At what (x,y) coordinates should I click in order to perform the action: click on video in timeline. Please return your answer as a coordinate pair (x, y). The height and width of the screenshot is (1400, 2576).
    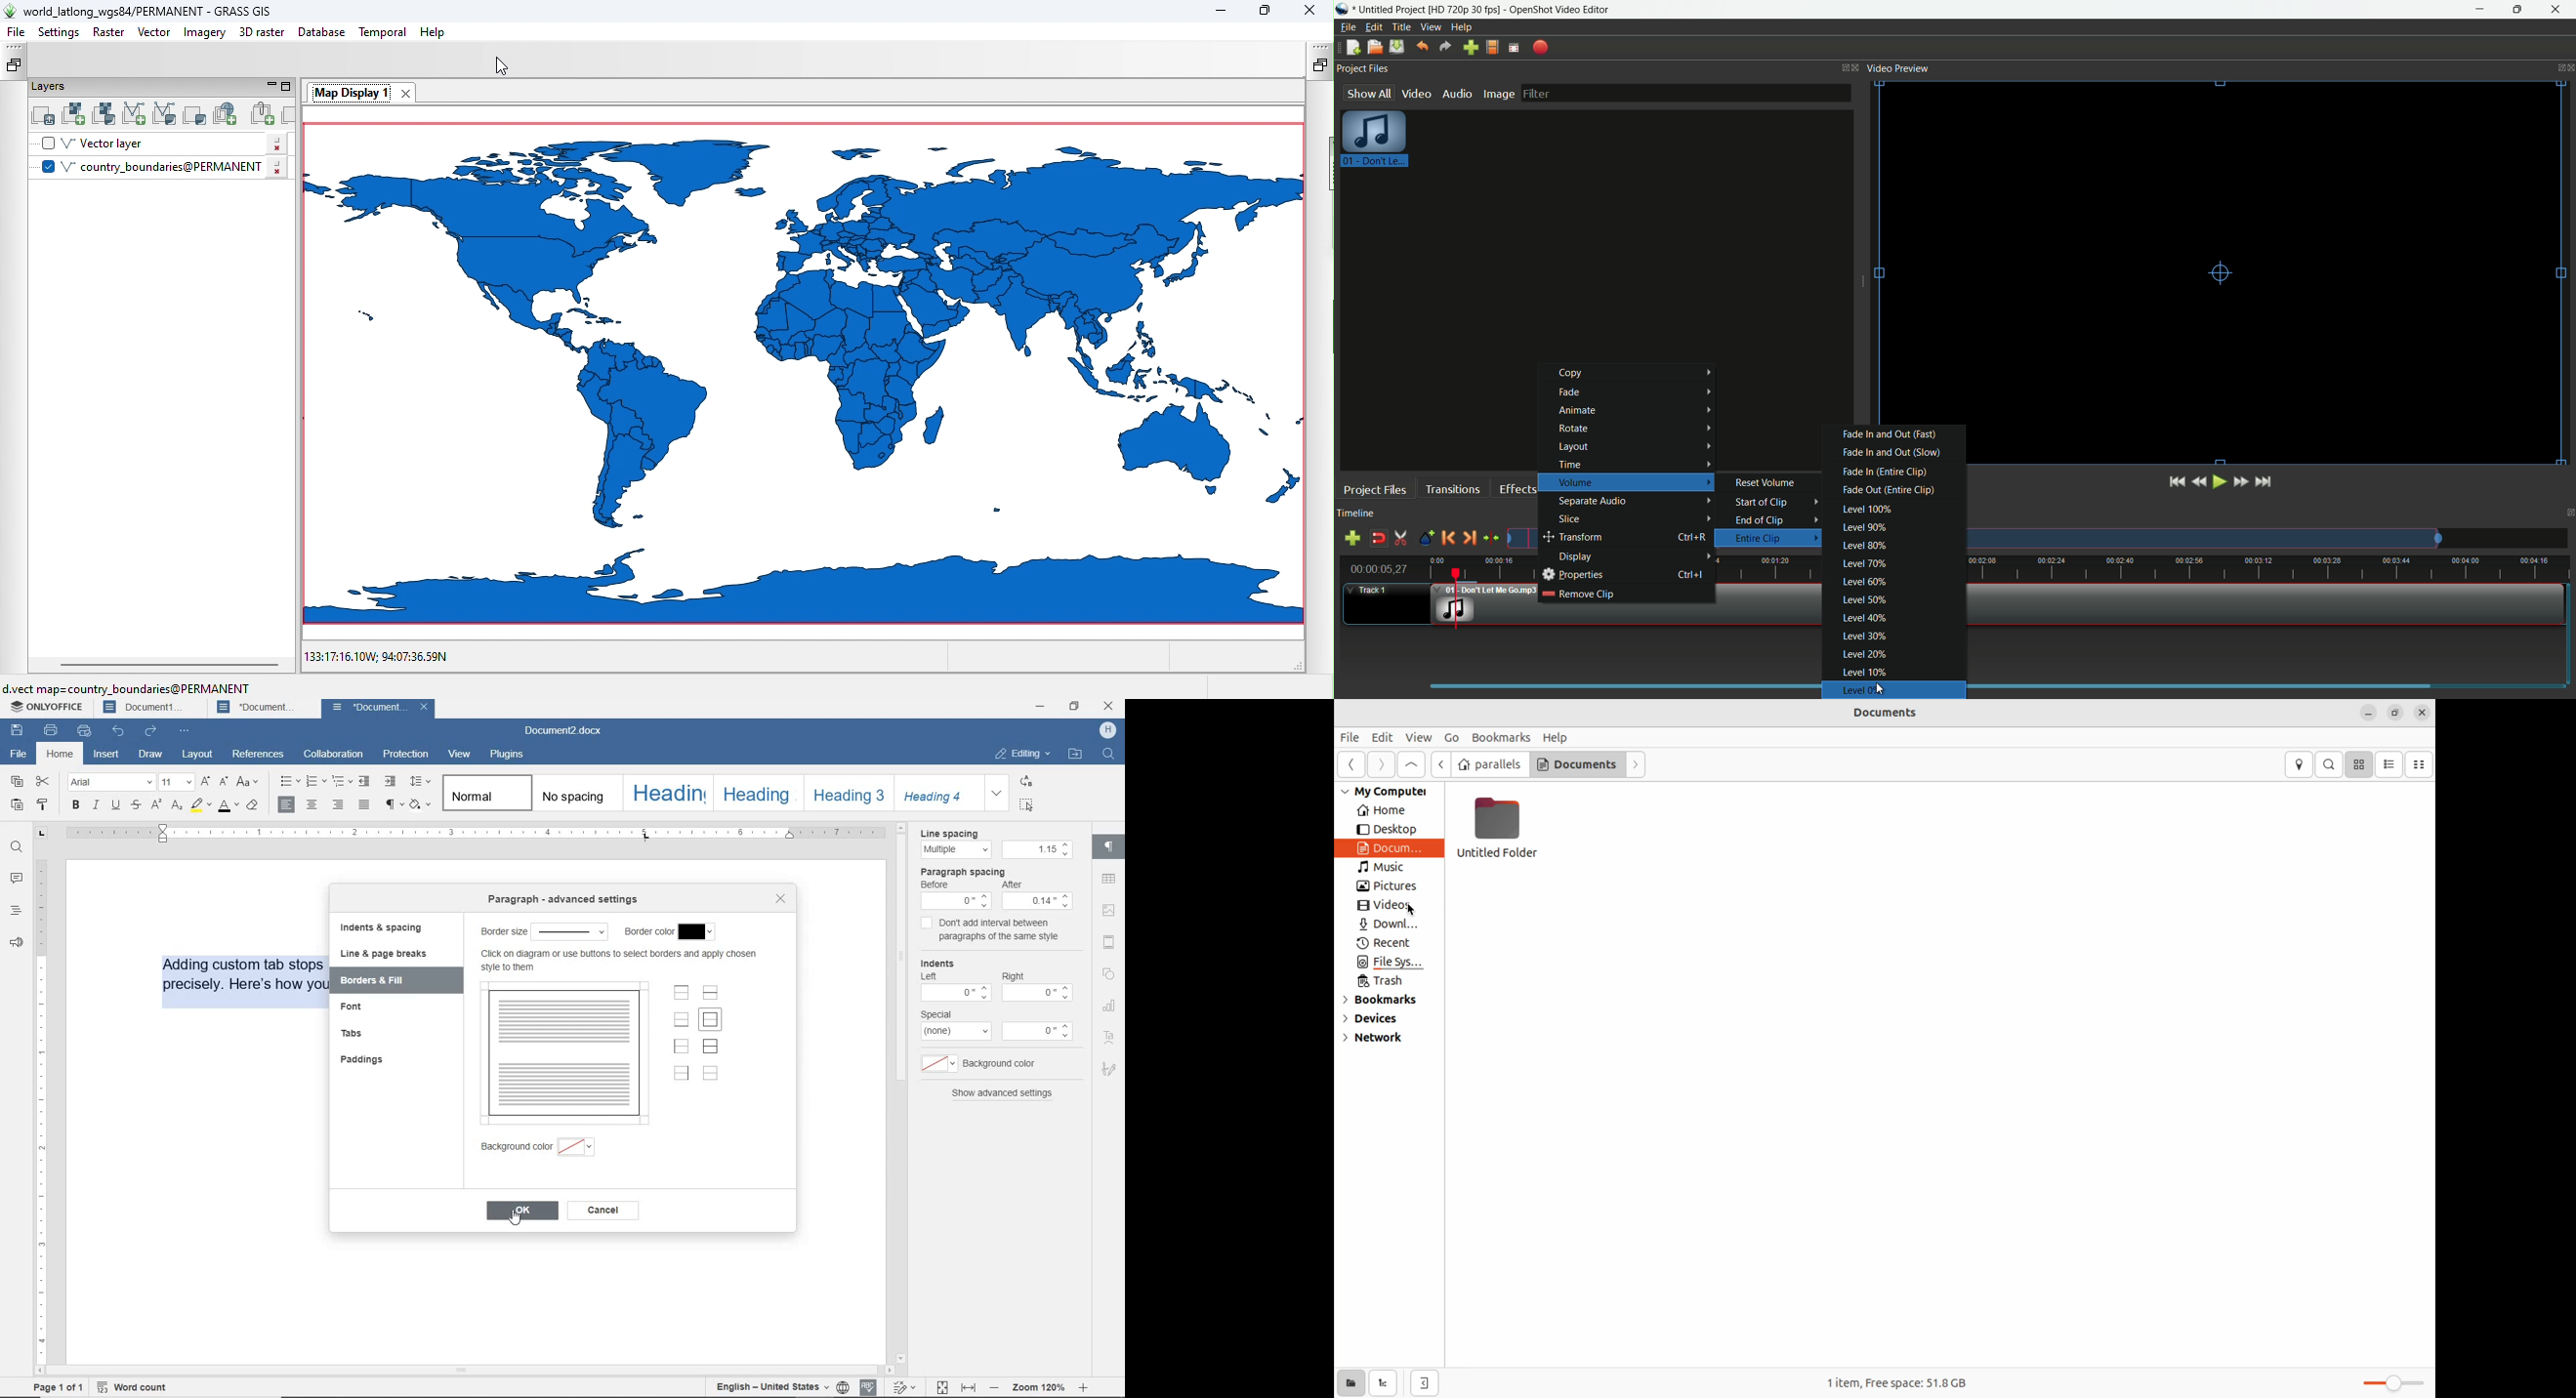
    Looking at the image, I should click on (2244, 605).